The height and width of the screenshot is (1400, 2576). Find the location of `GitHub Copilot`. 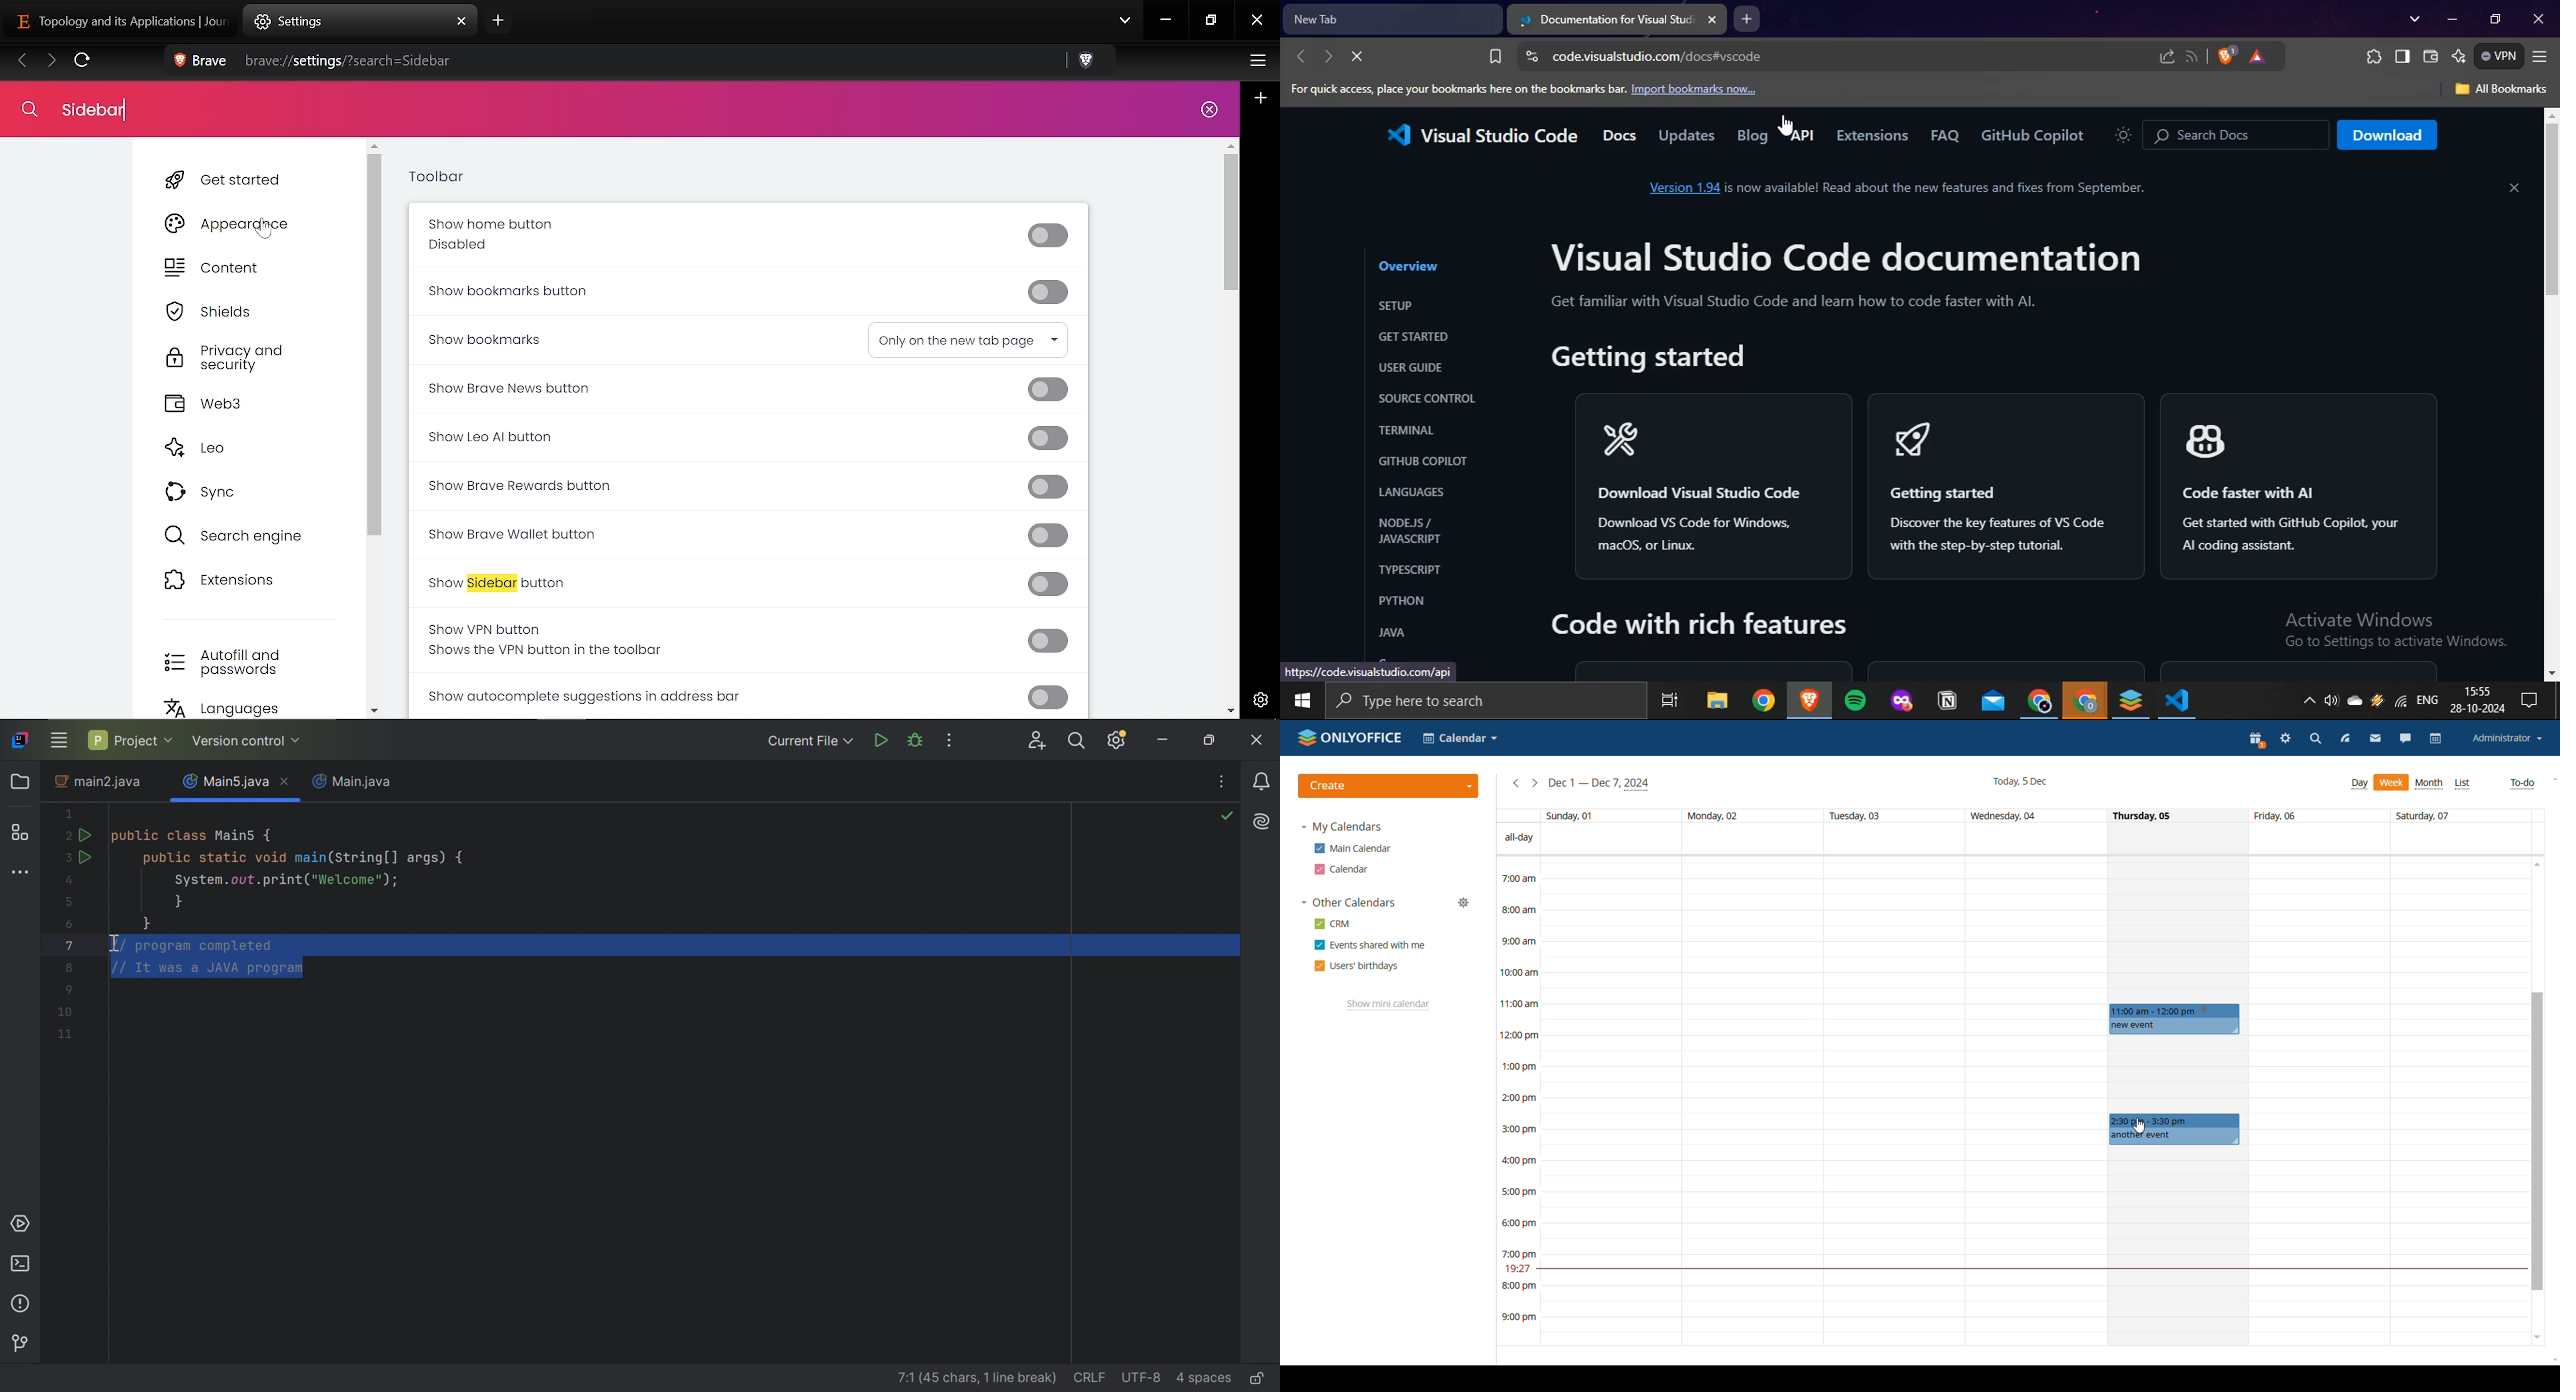

GitHub Copilot is located at coordinates (2032, 137).